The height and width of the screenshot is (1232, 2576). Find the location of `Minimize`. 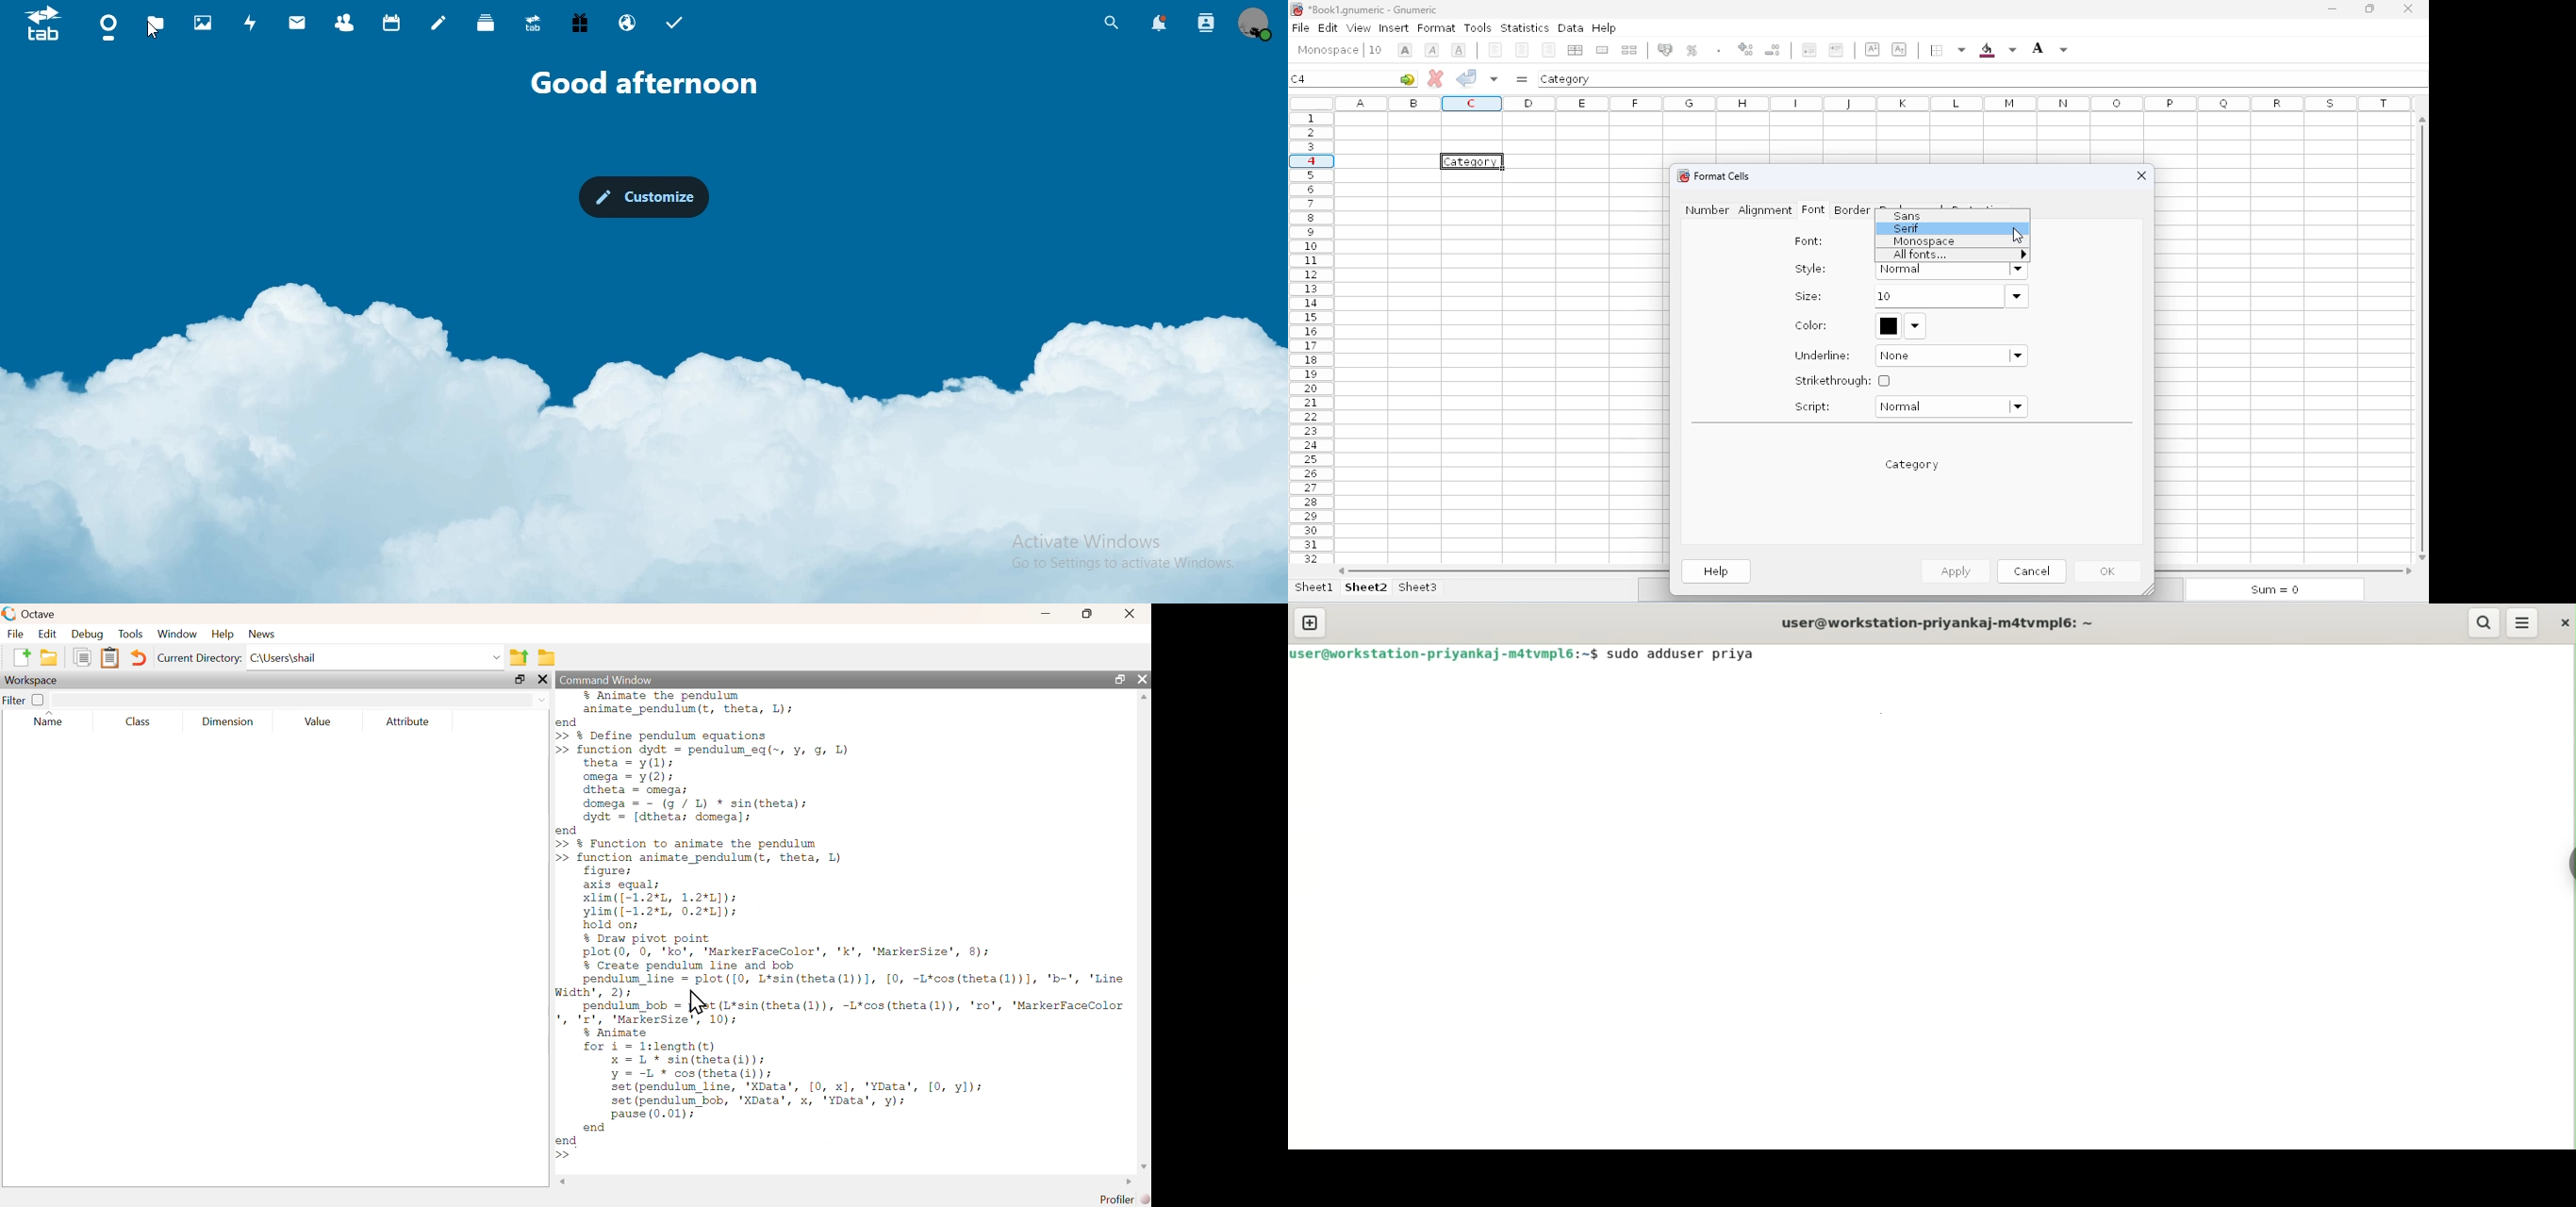

Minimize is located at coordinates (1047, 613).